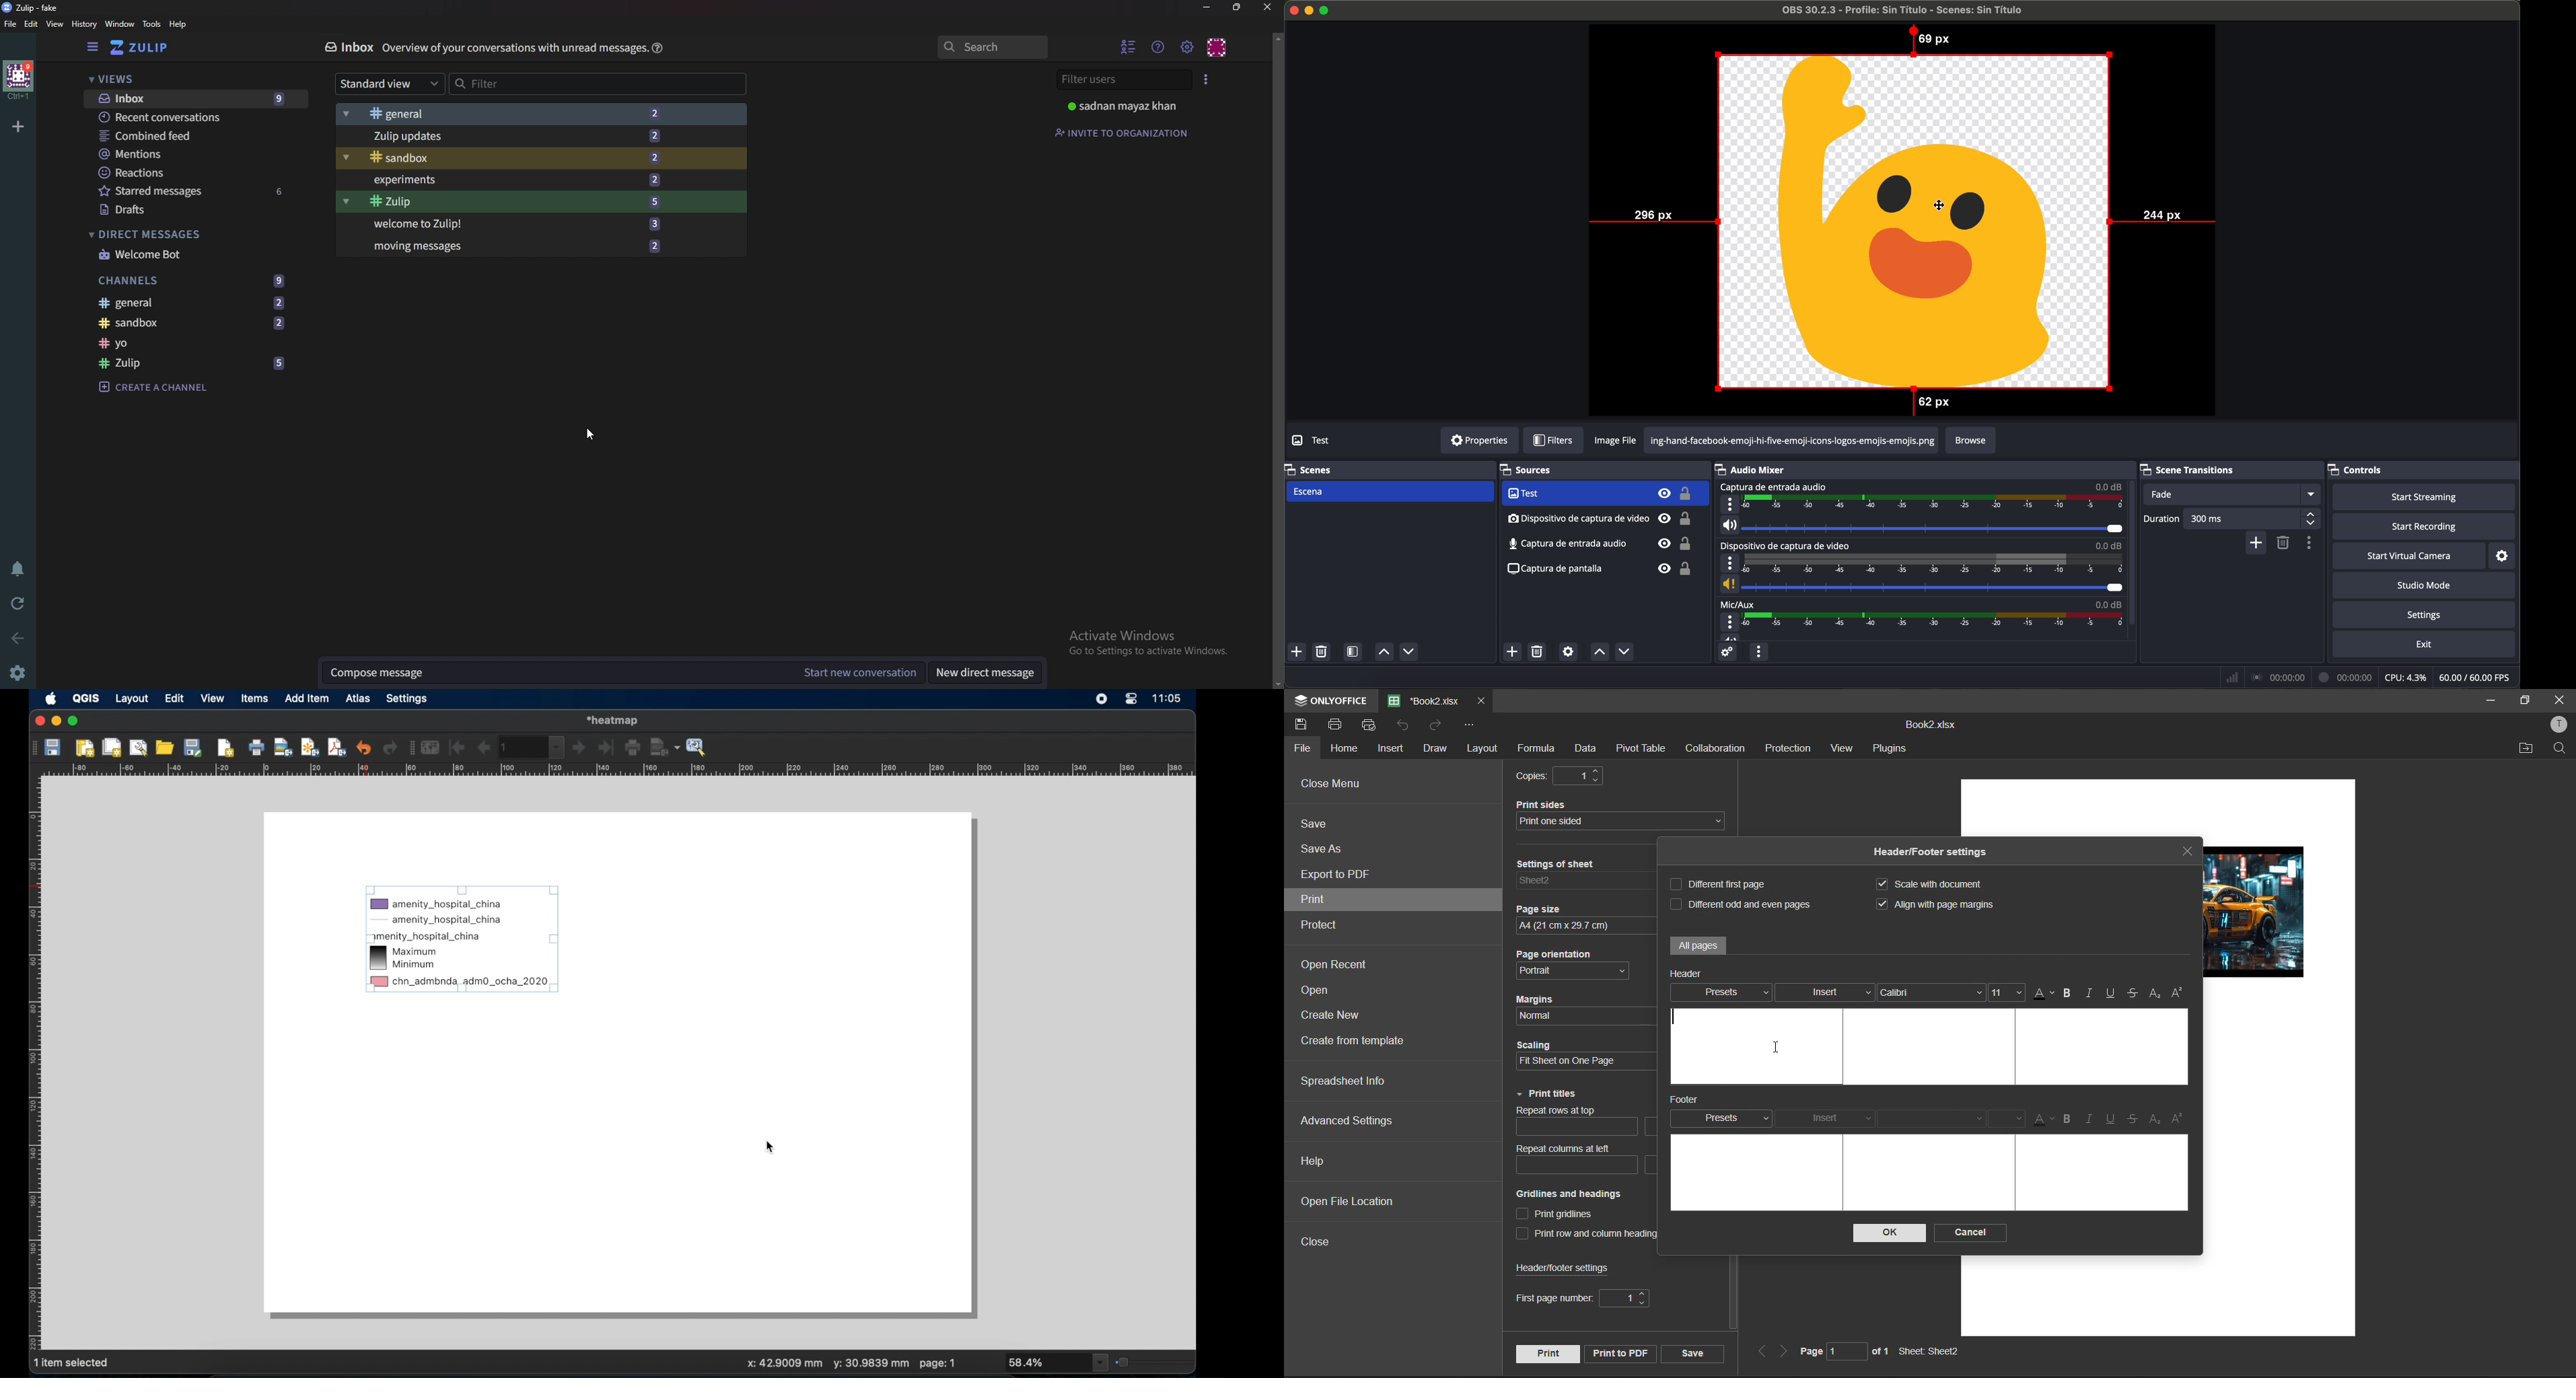  Describe the element at coordinates (1568, 652) in the screenshot. I see `open source properties` at that location.